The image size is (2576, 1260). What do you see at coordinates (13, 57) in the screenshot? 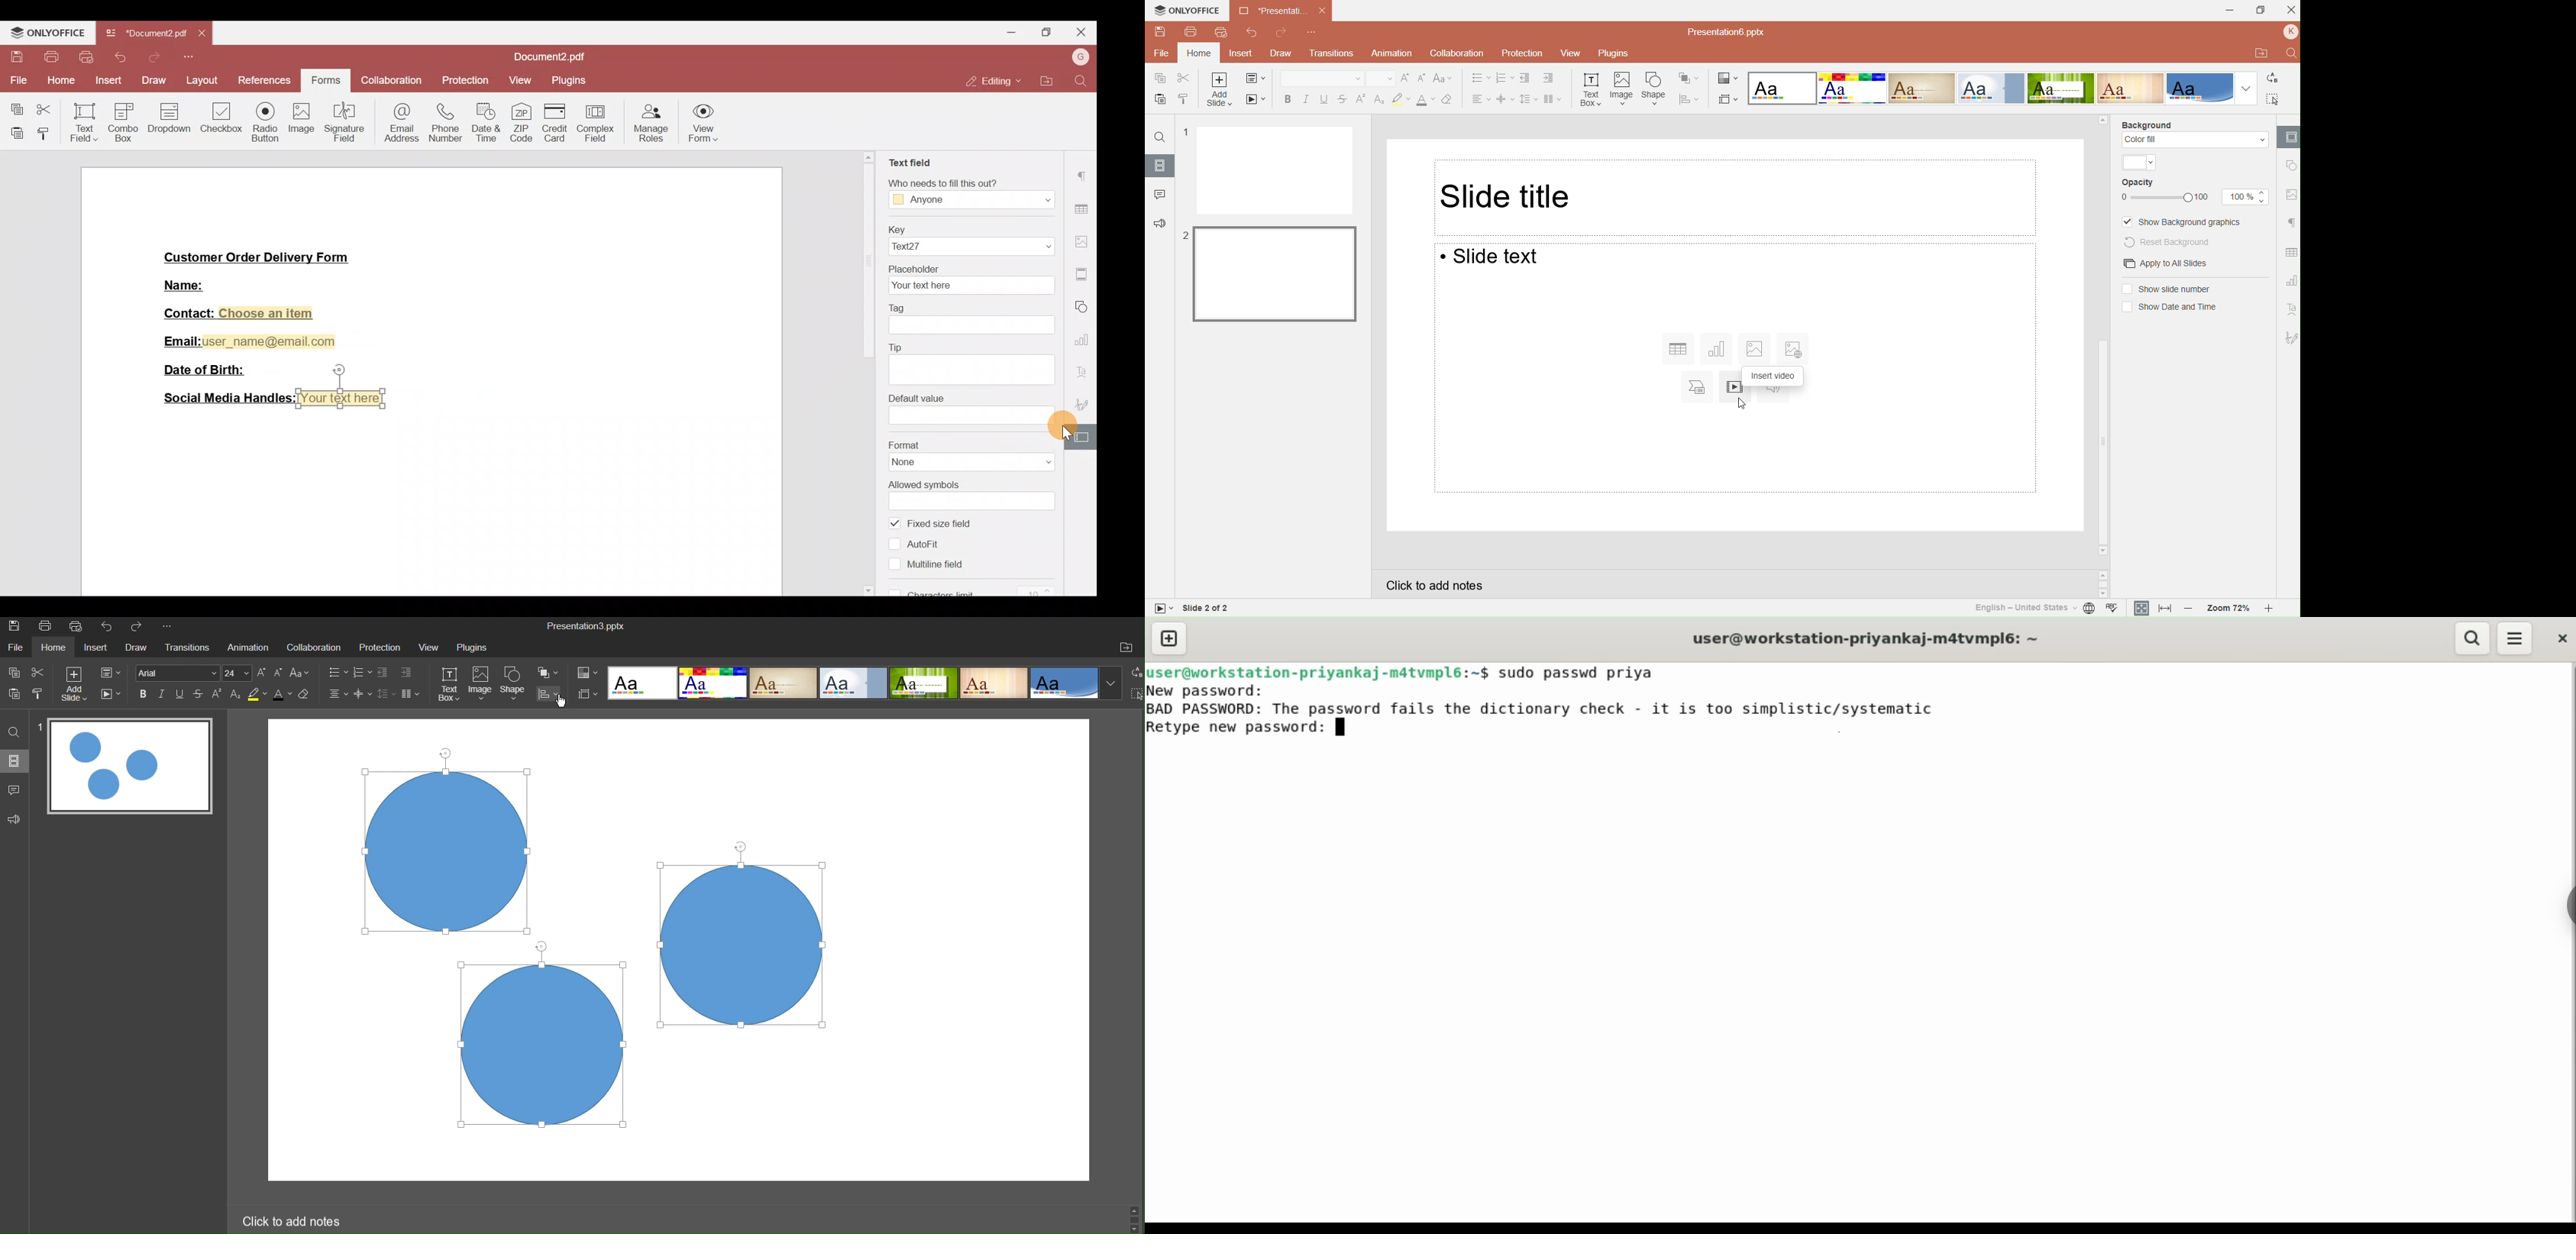
I see `Save` at bounding box center [13, 57].